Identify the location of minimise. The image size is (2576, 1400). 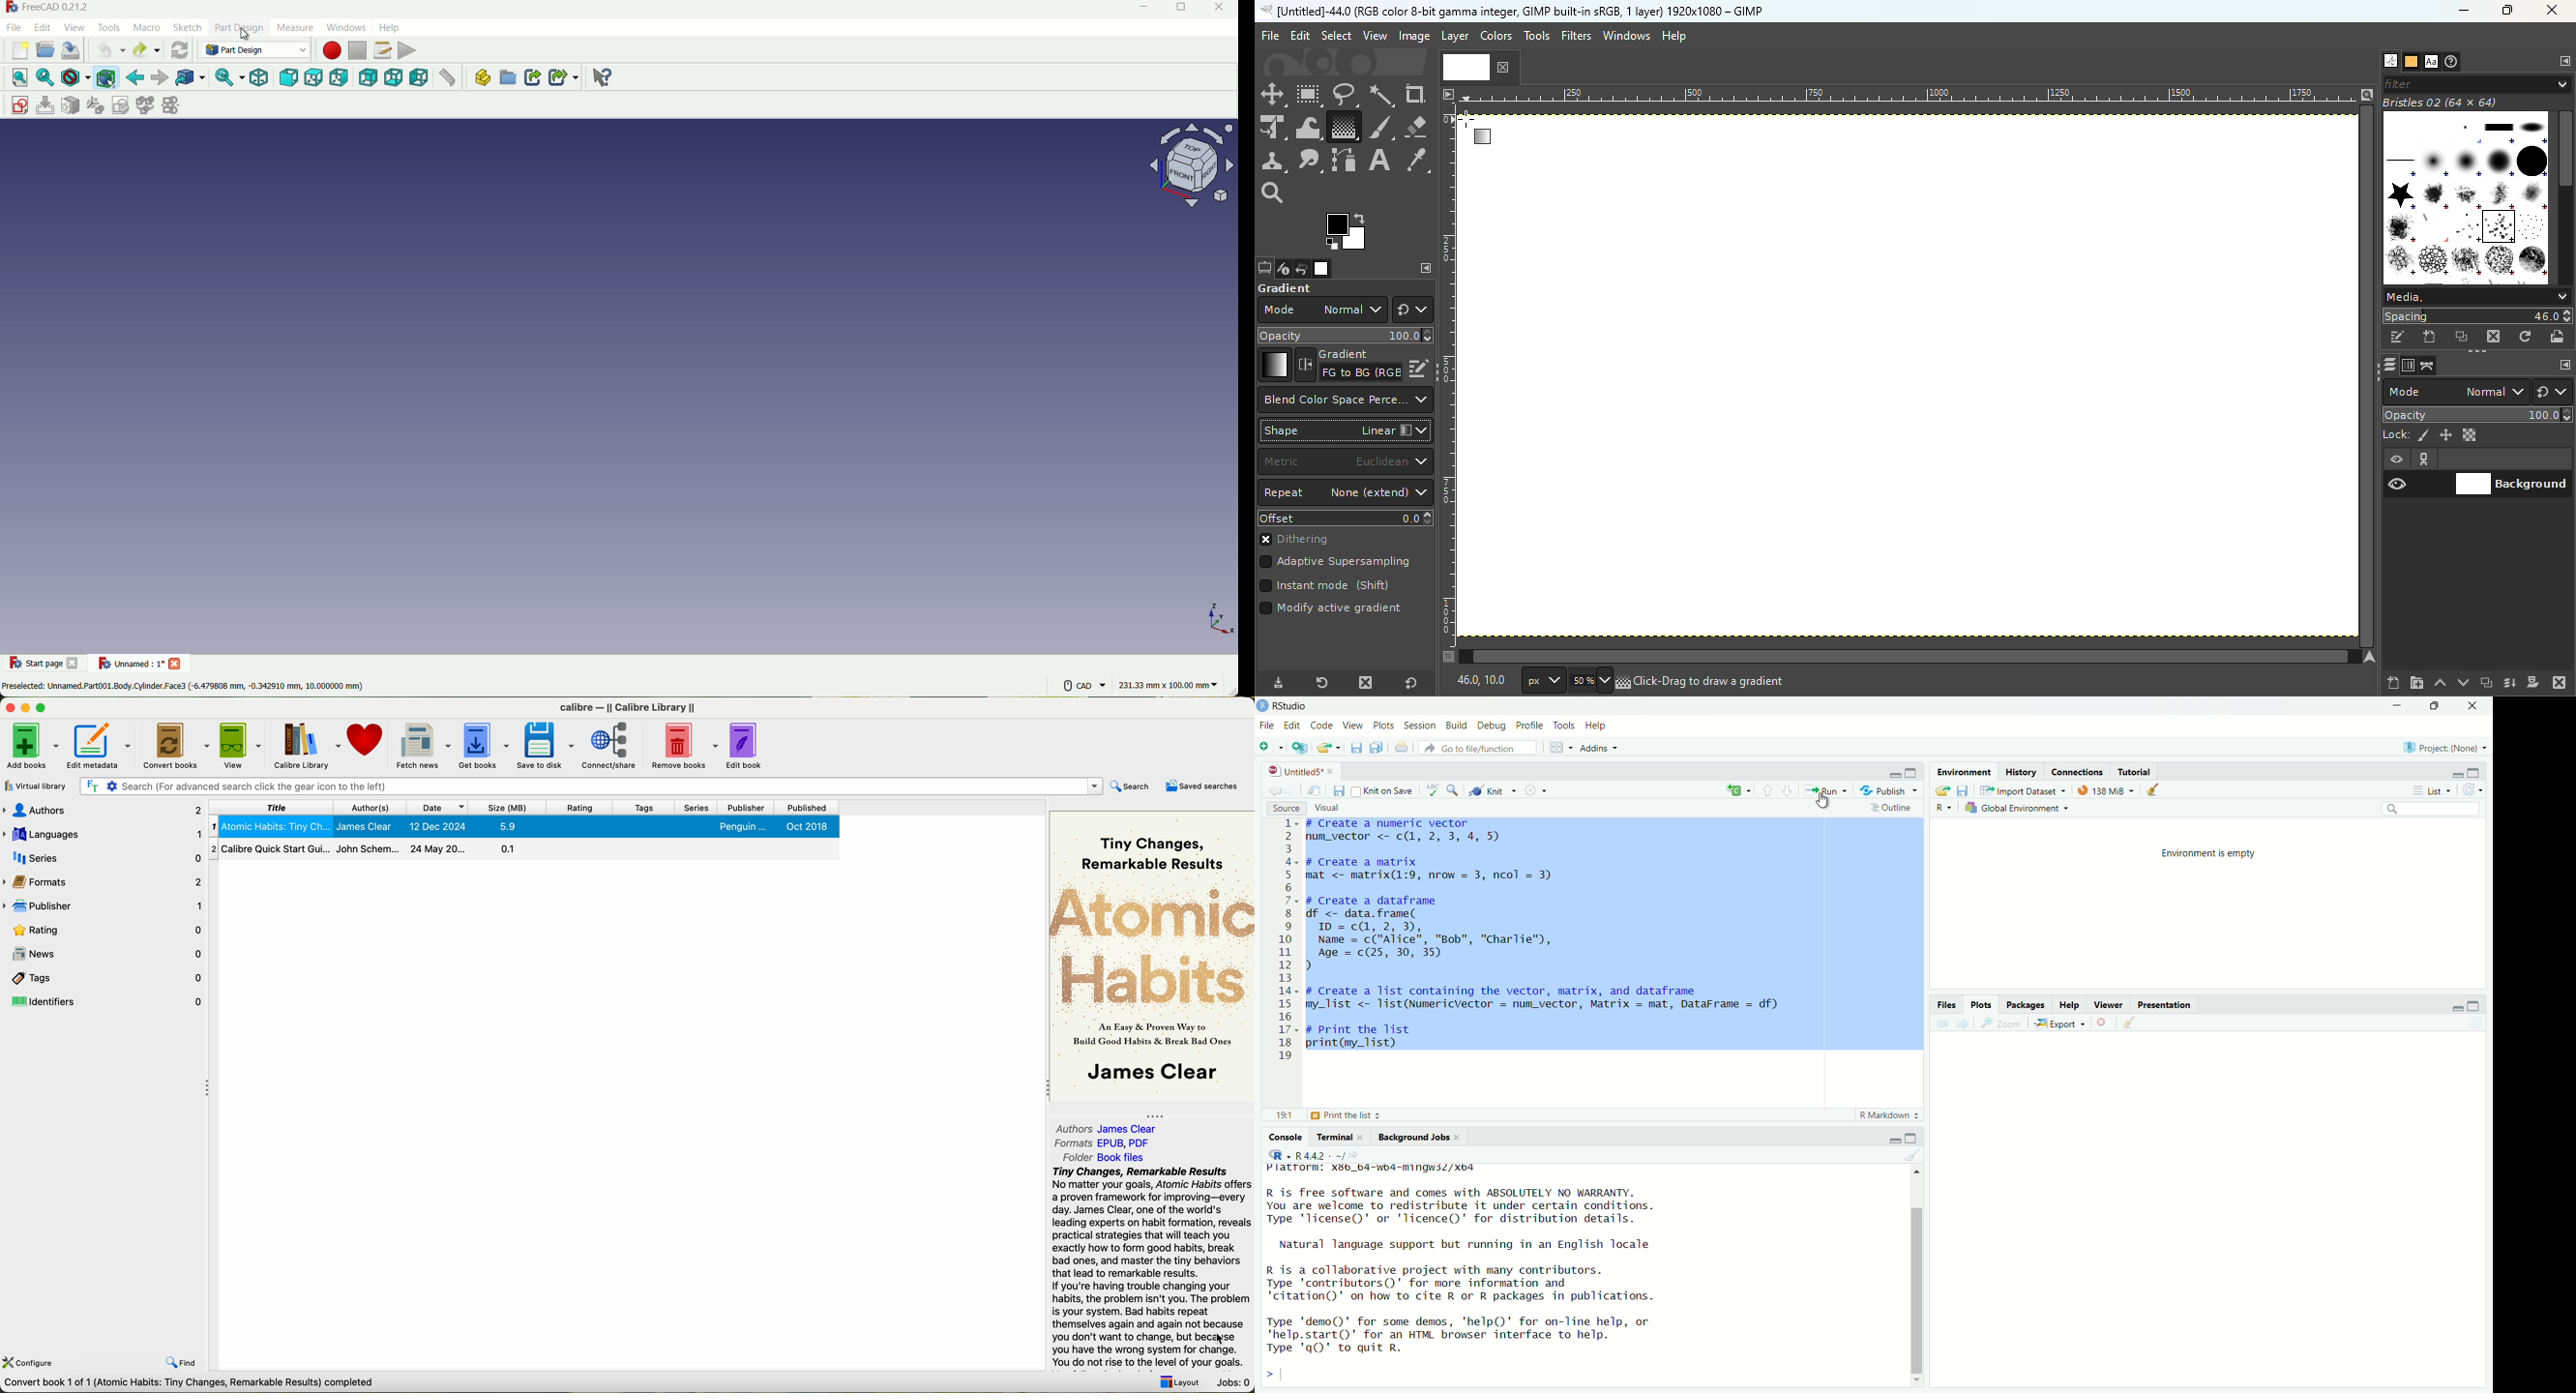
(1893, 1138).